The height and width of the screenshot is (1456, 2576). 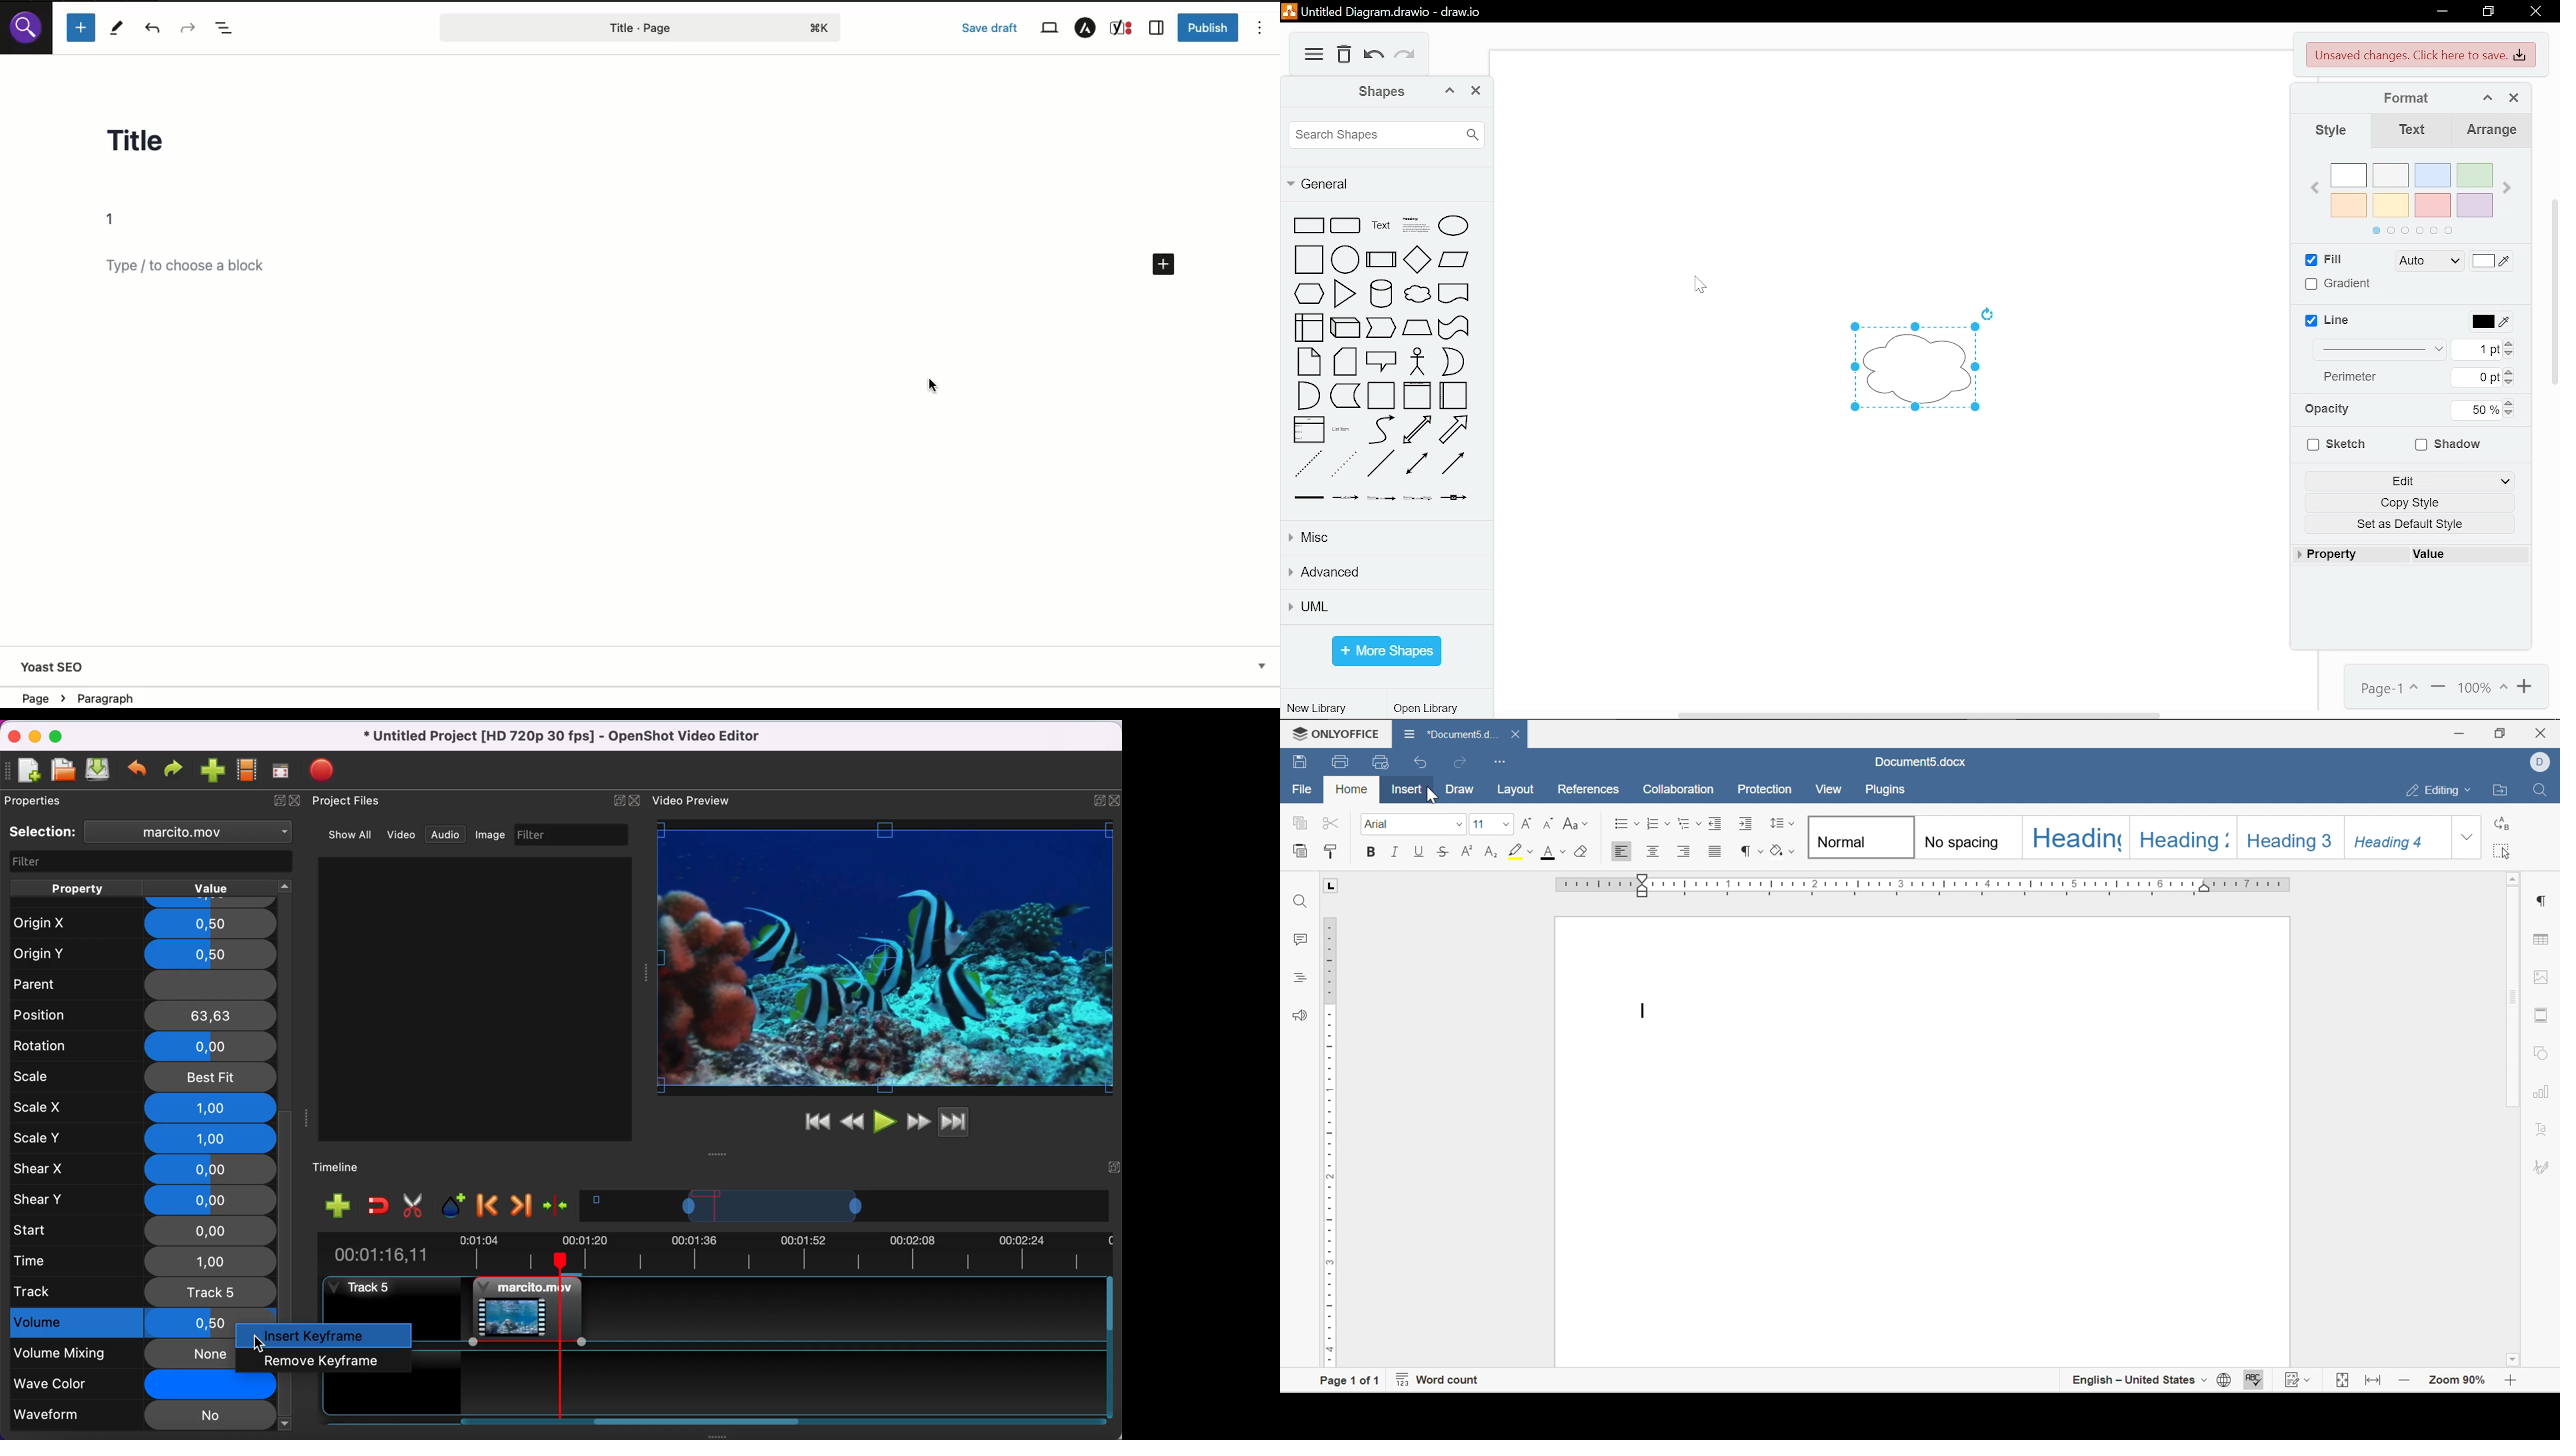 I want to click on expand/hide, so click(x=1115, y=797).